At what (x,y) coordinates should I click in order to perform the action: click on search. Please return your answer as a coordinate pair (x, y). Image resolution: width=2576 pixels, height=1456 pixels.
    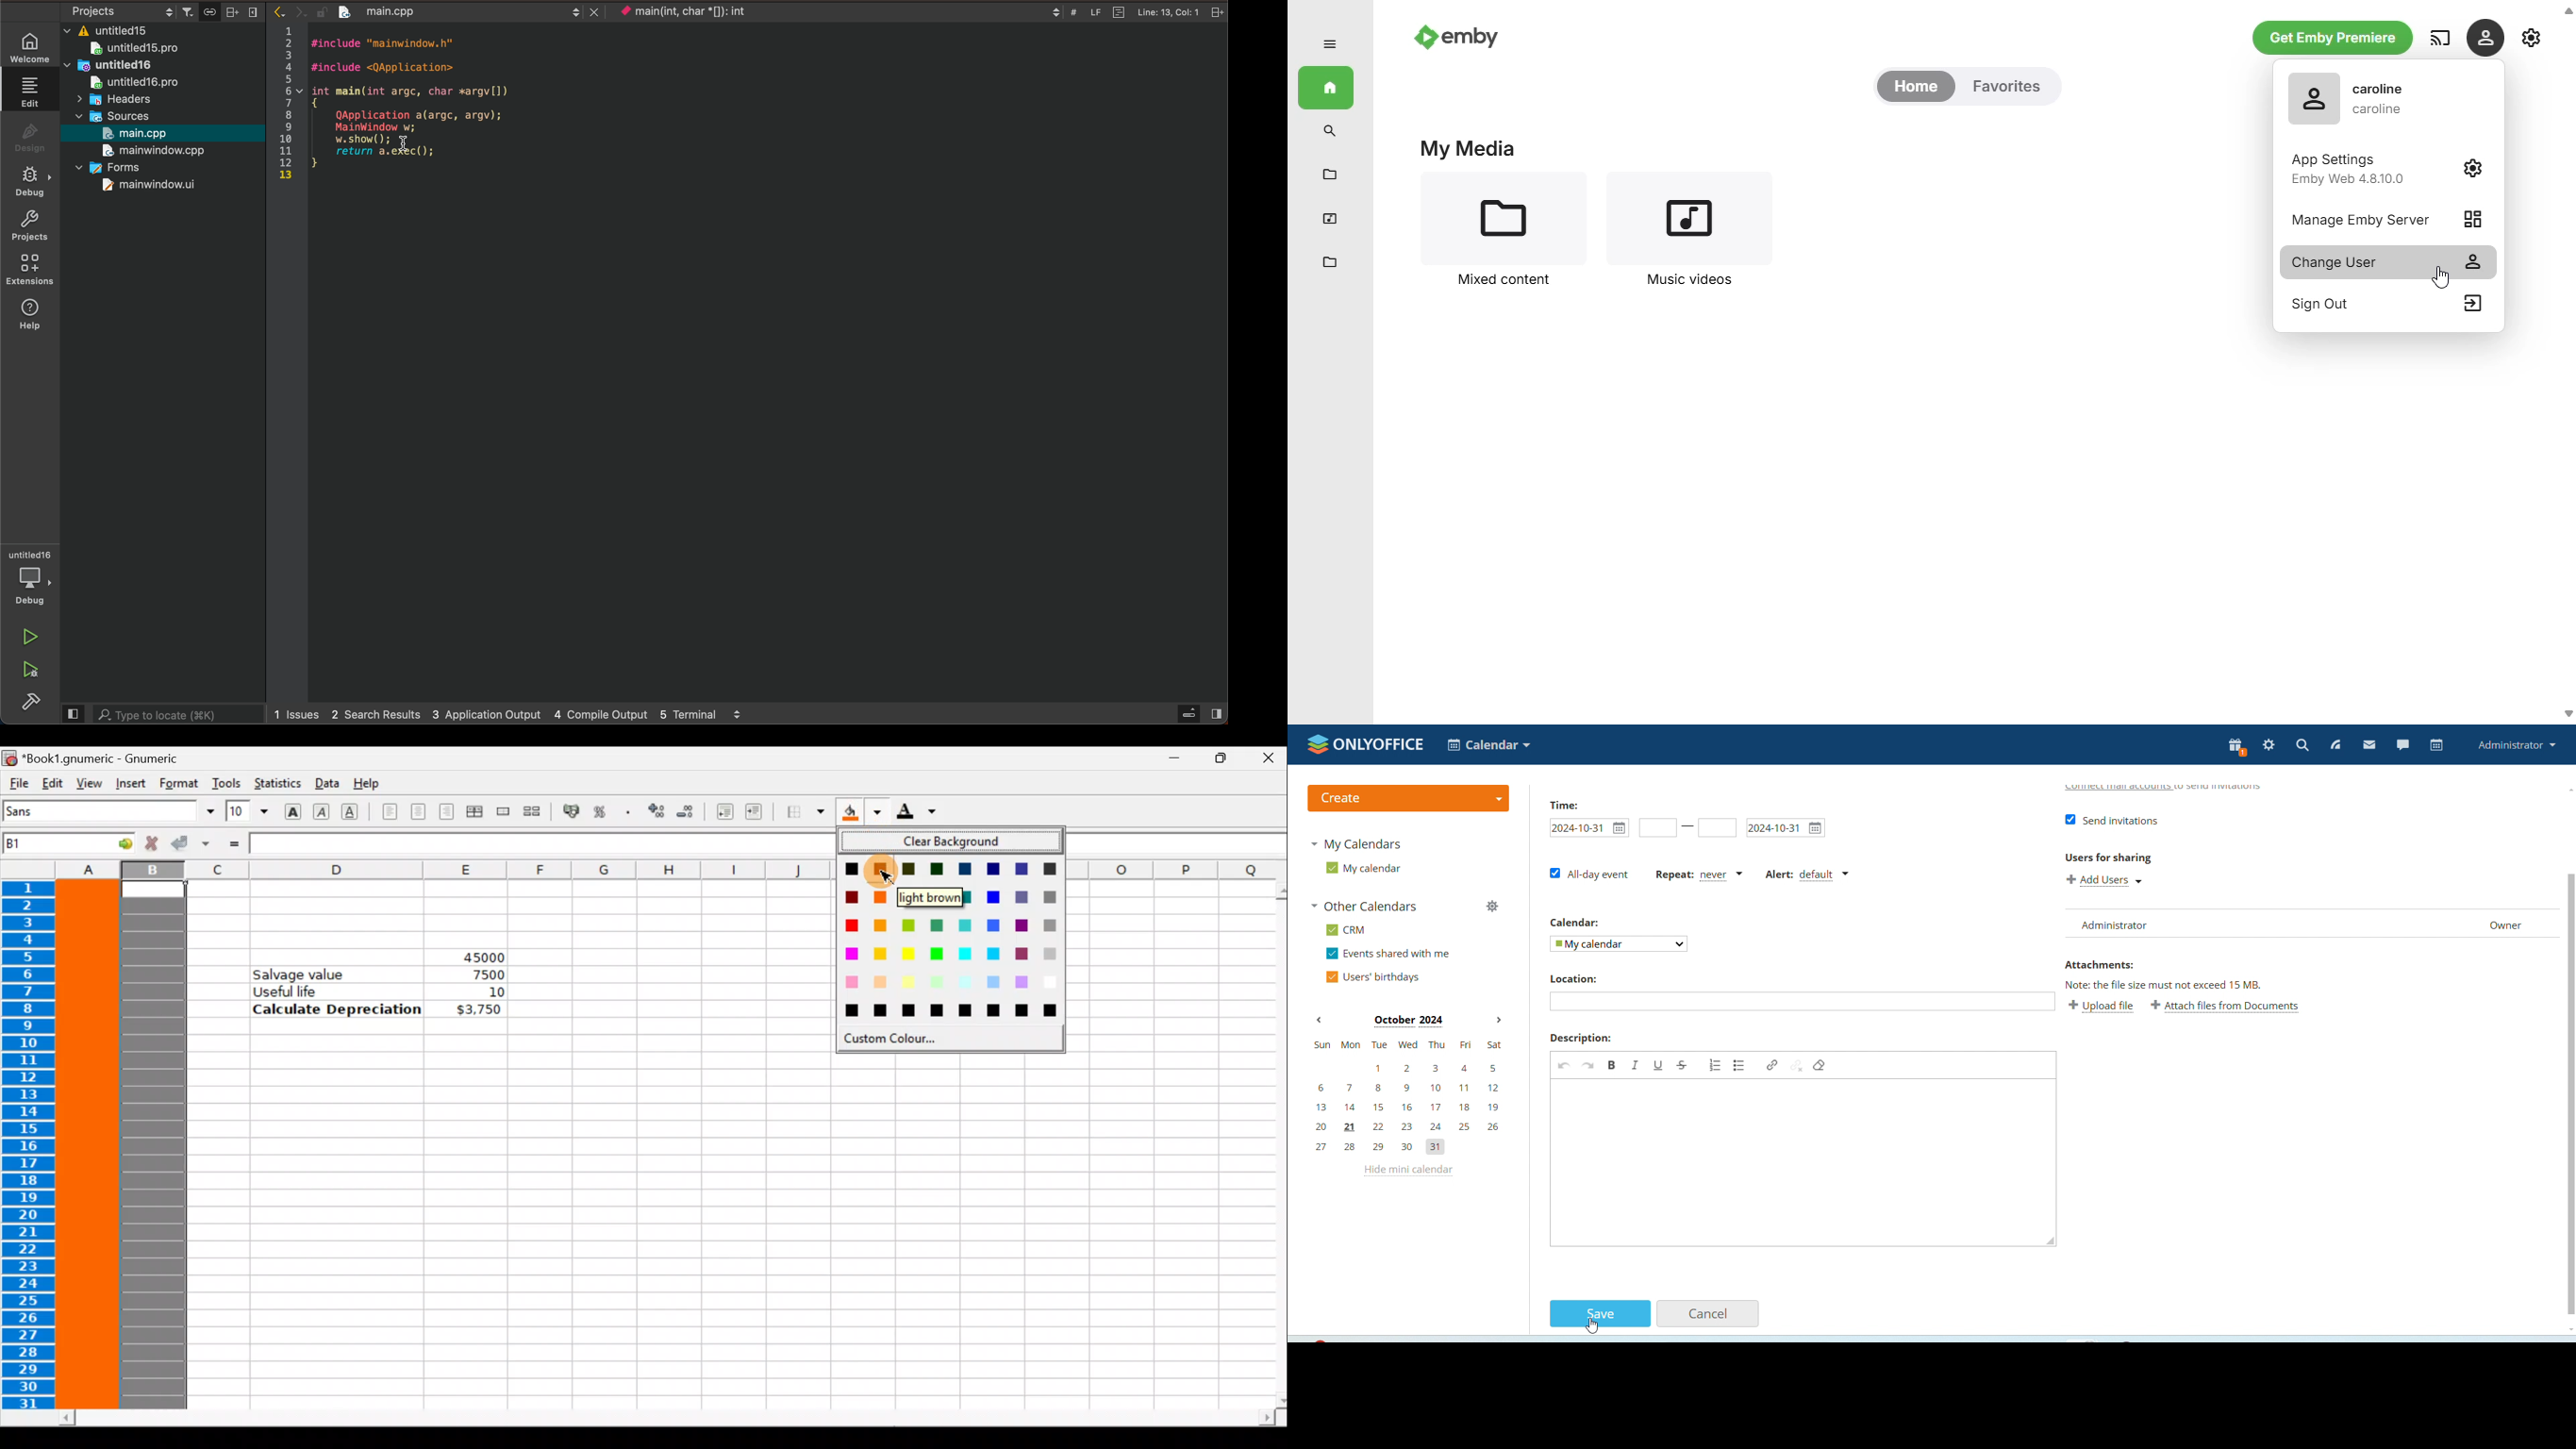
    Looking at the image, I should click on (1331, 131).